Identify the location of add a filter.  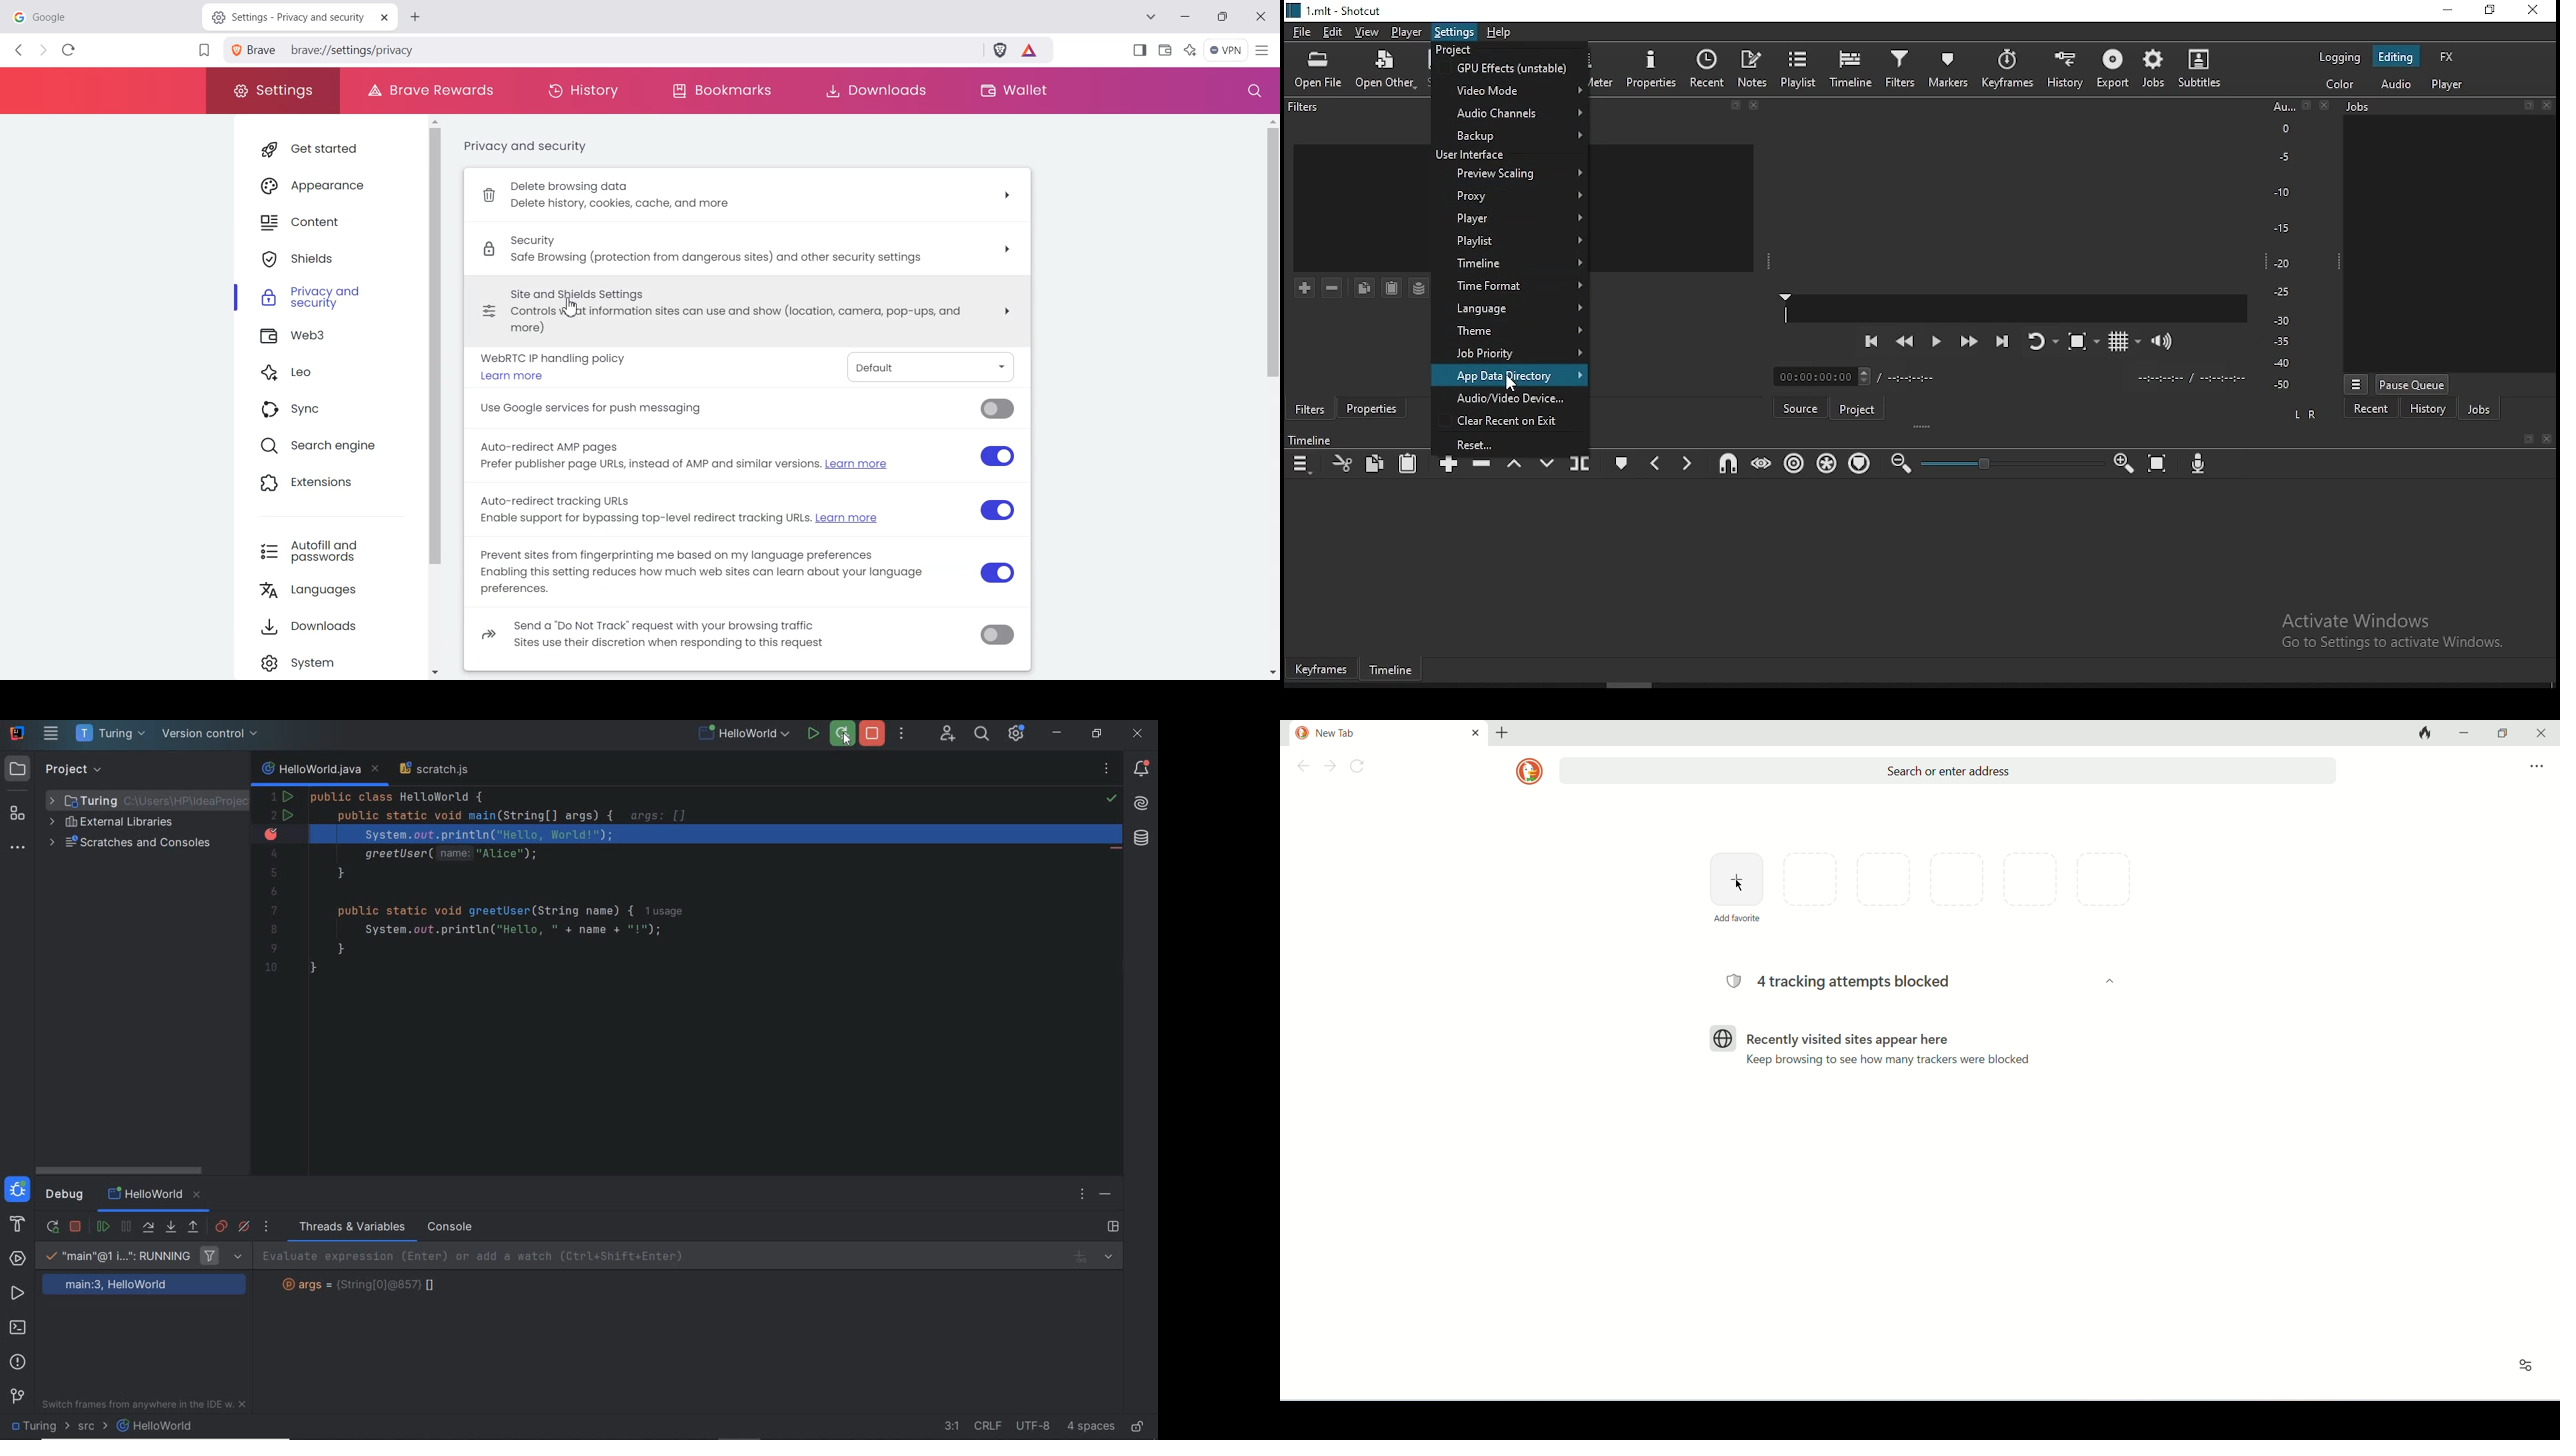
(1306, 289).